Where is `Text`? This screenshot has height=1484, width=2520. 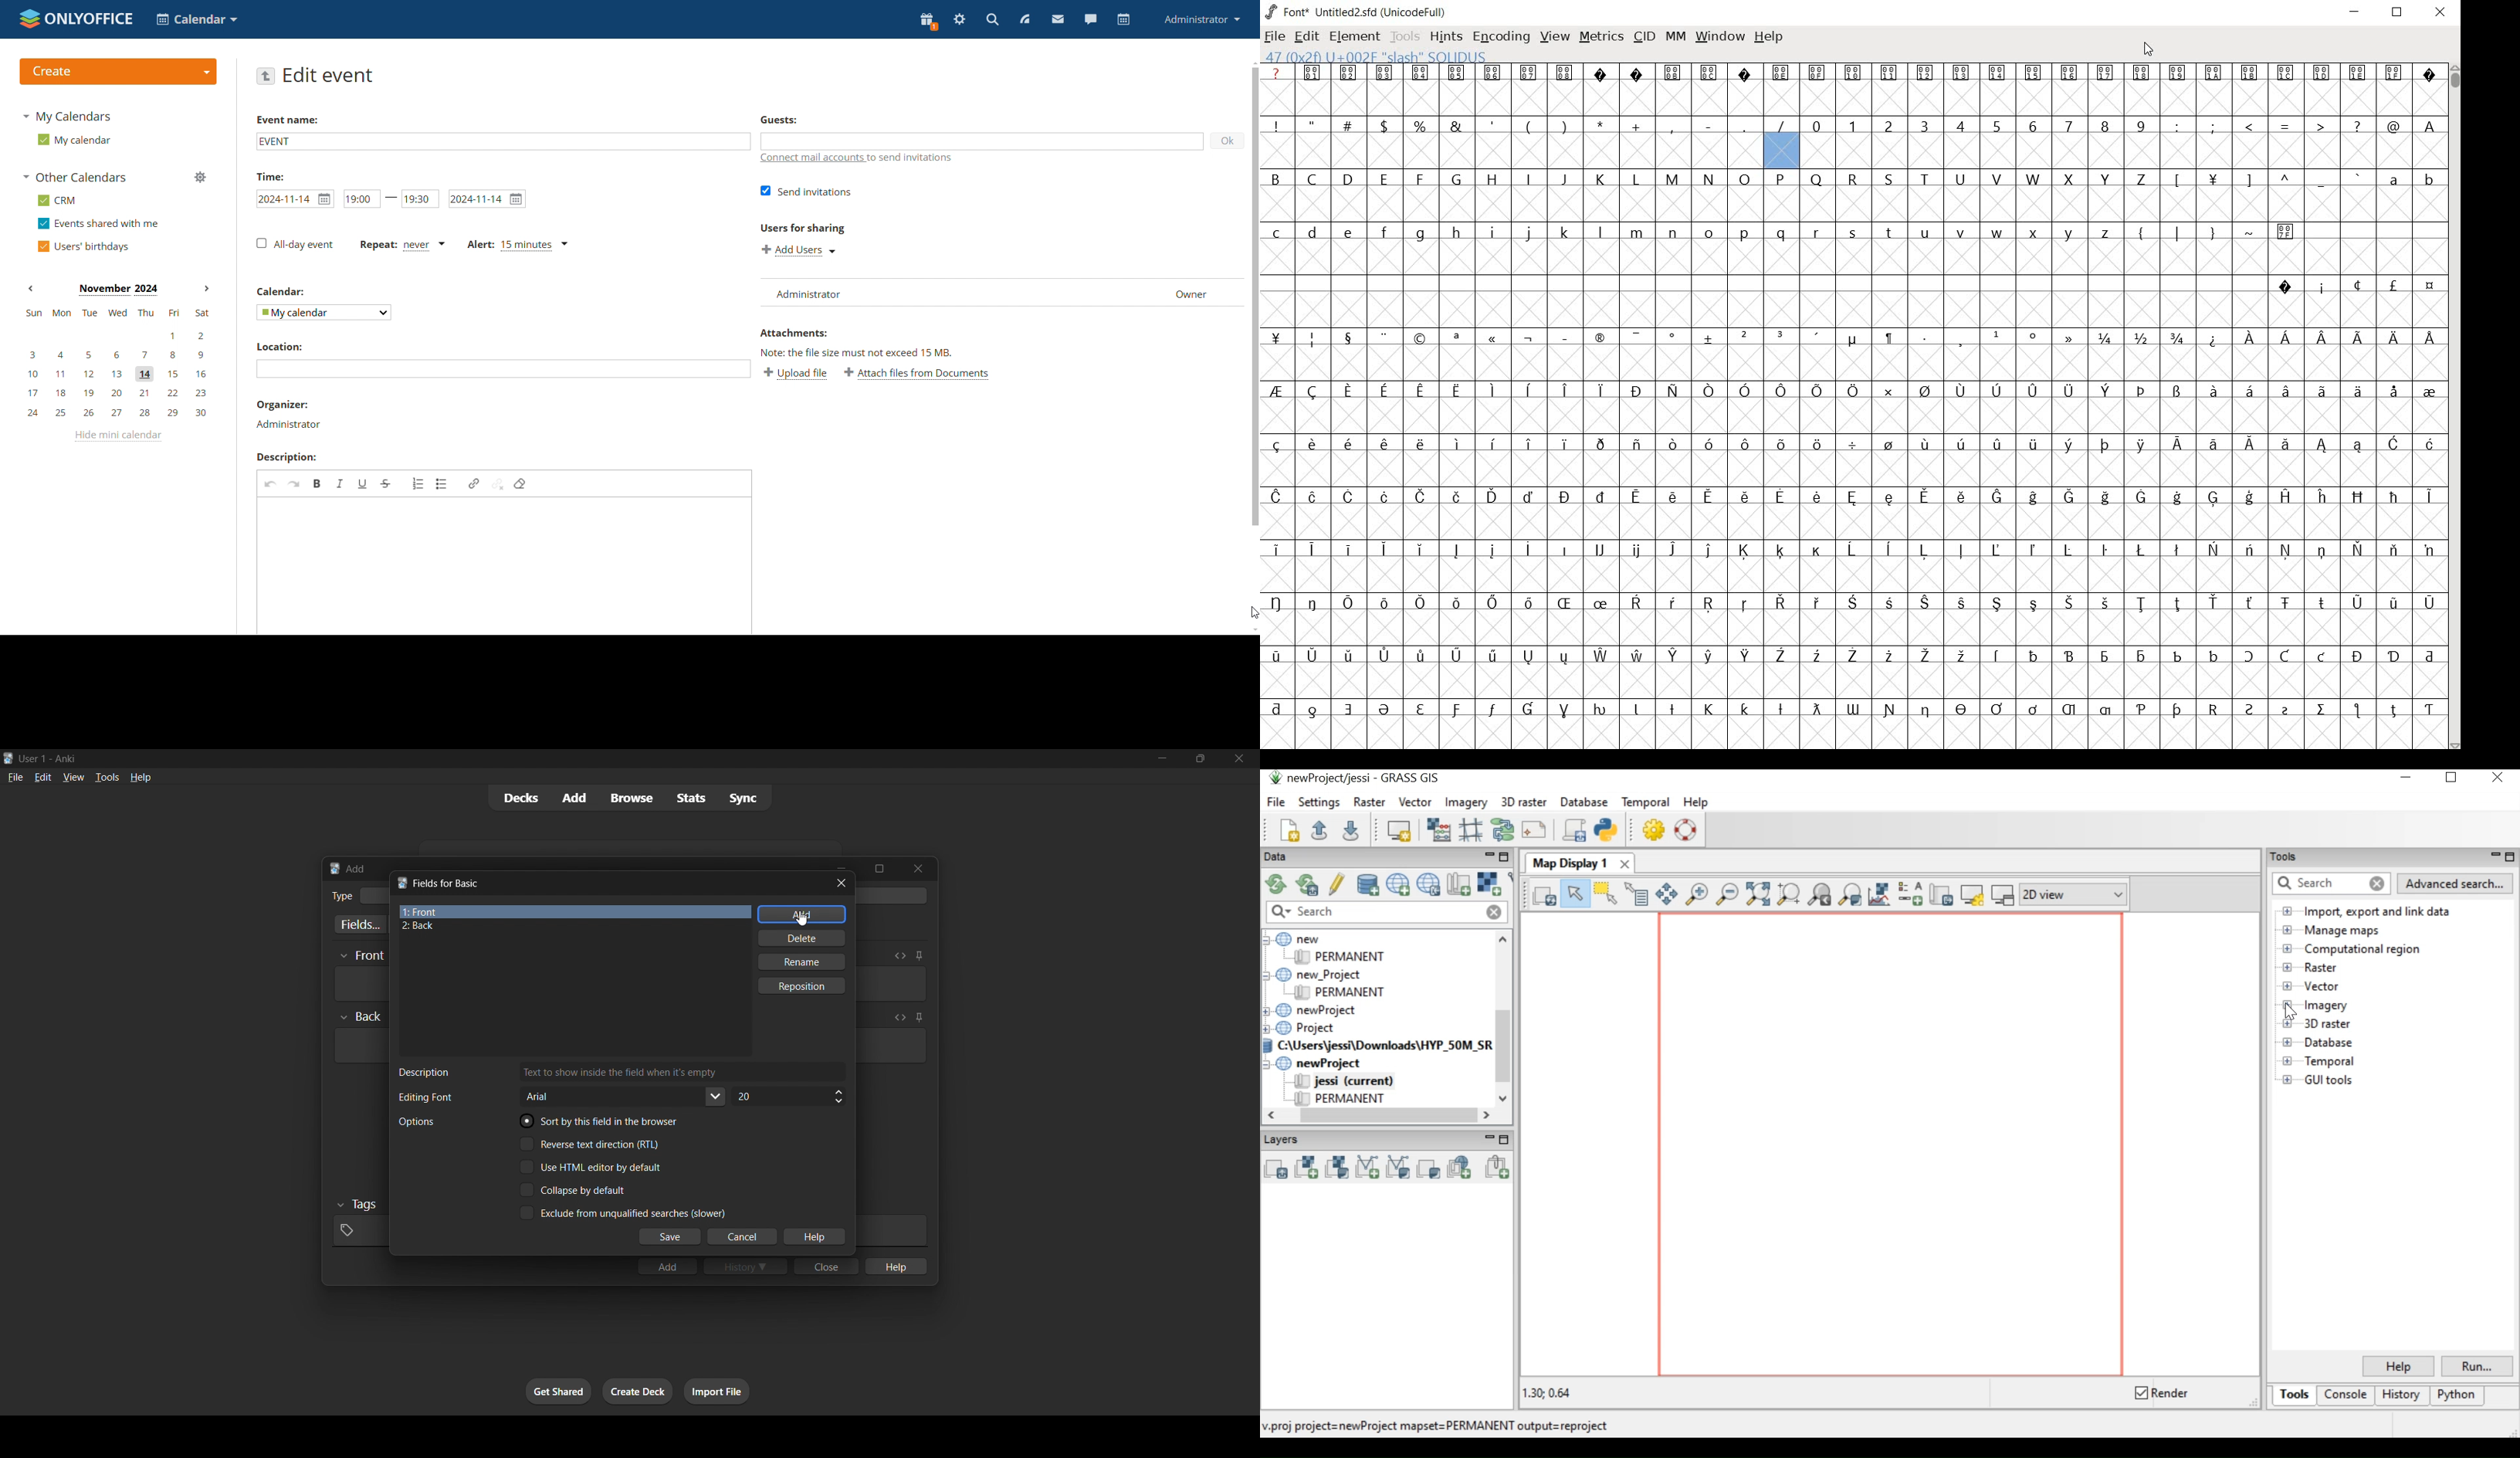
Text is located at coordinates (50, 760).